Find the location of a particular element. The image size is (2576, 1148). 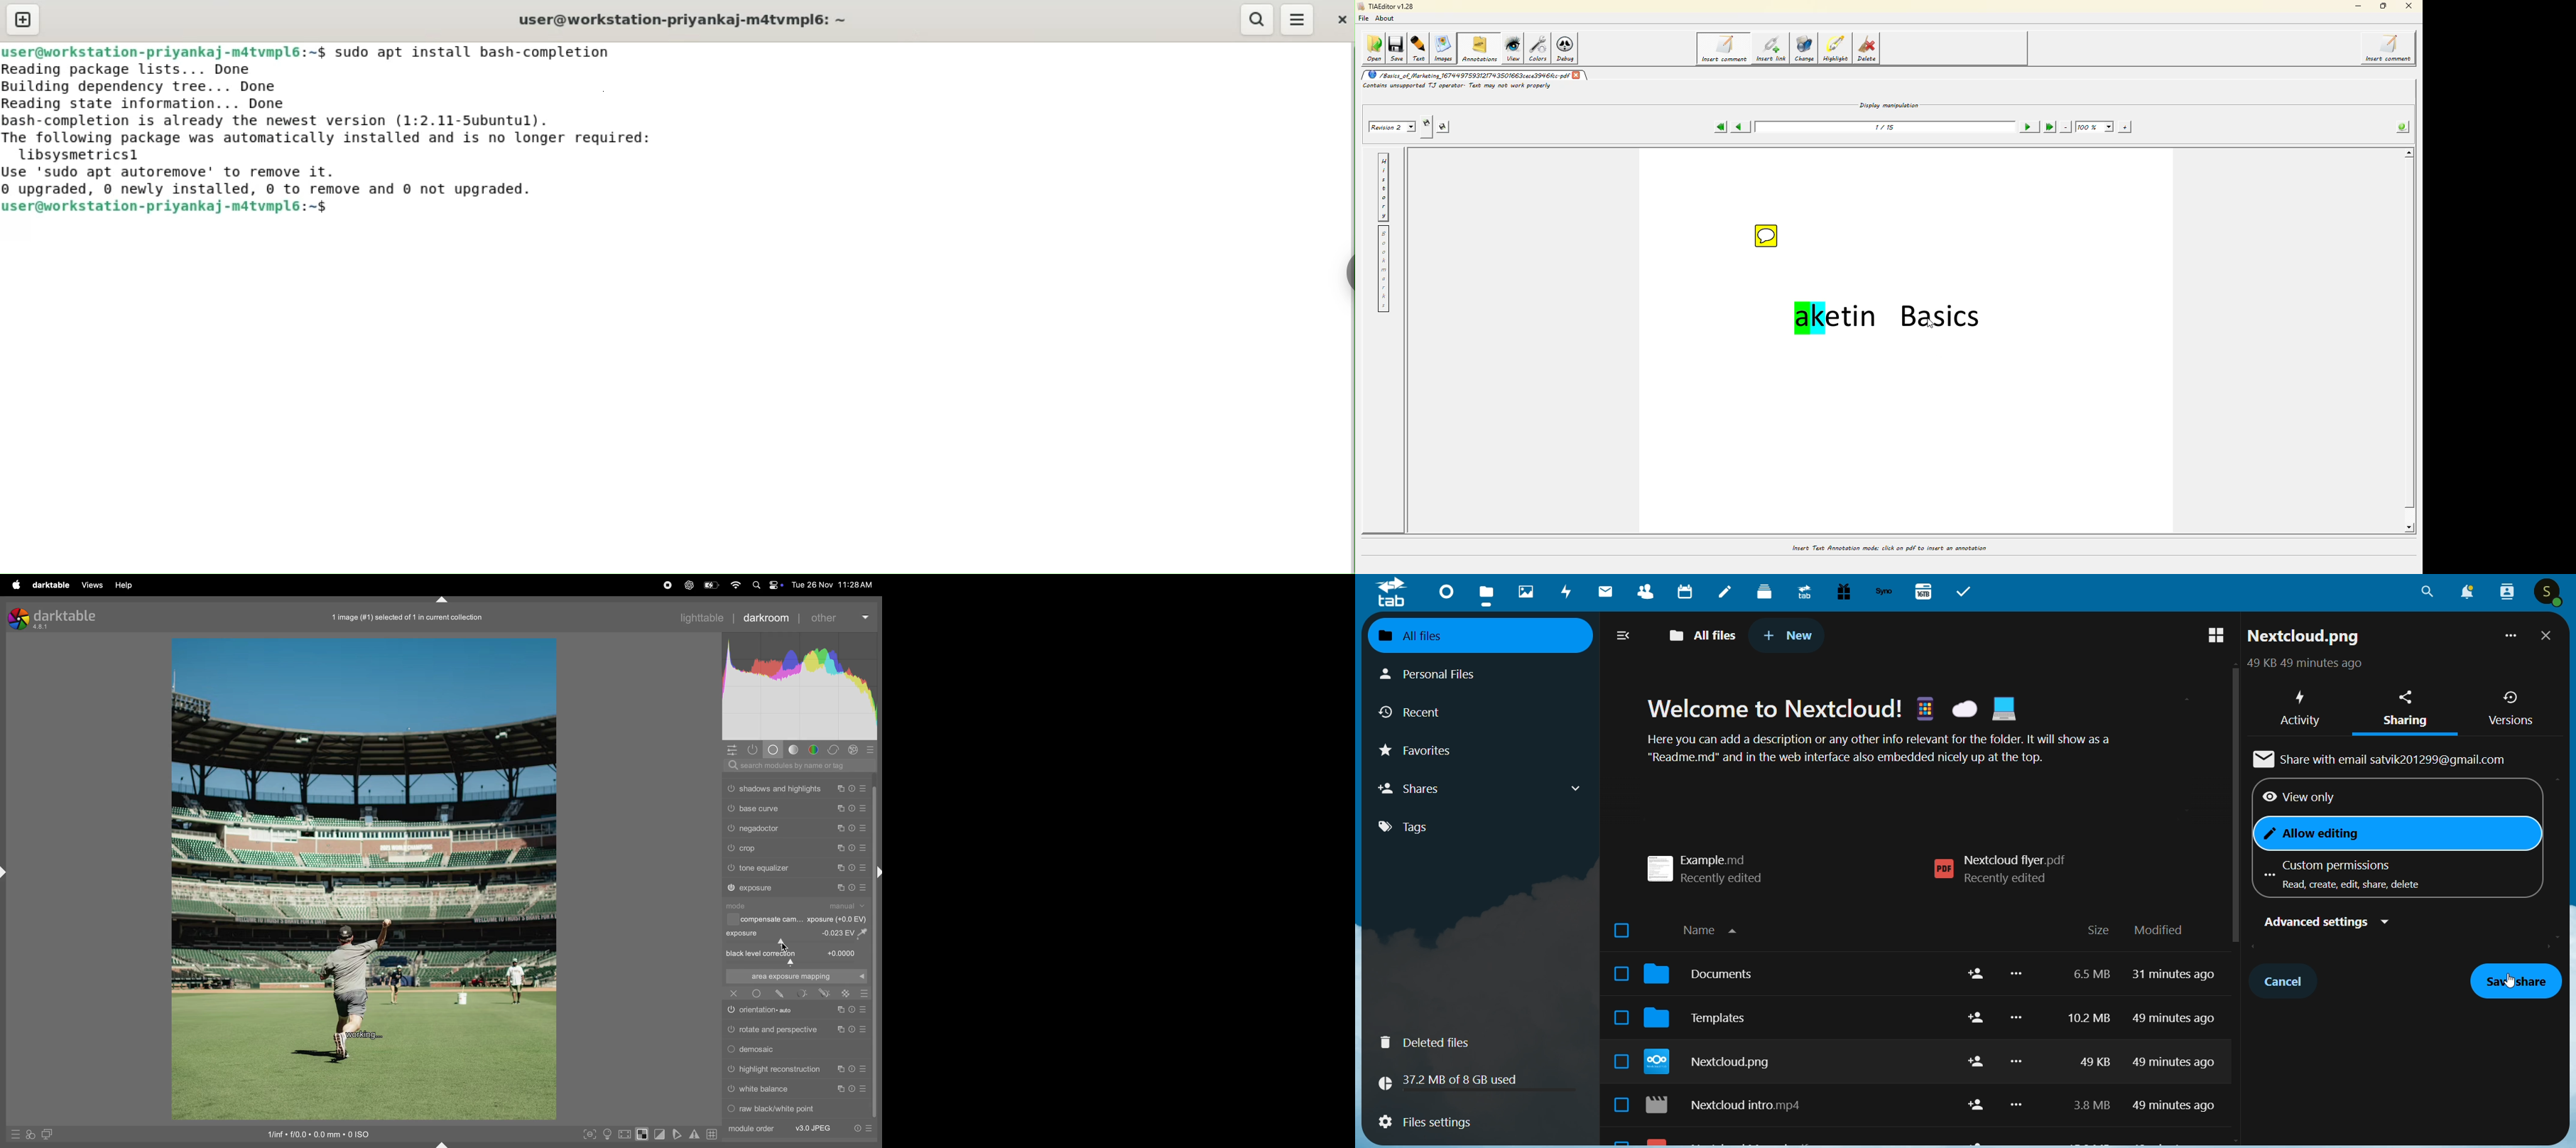

reset Preset is located at coordinates (851, 1029).